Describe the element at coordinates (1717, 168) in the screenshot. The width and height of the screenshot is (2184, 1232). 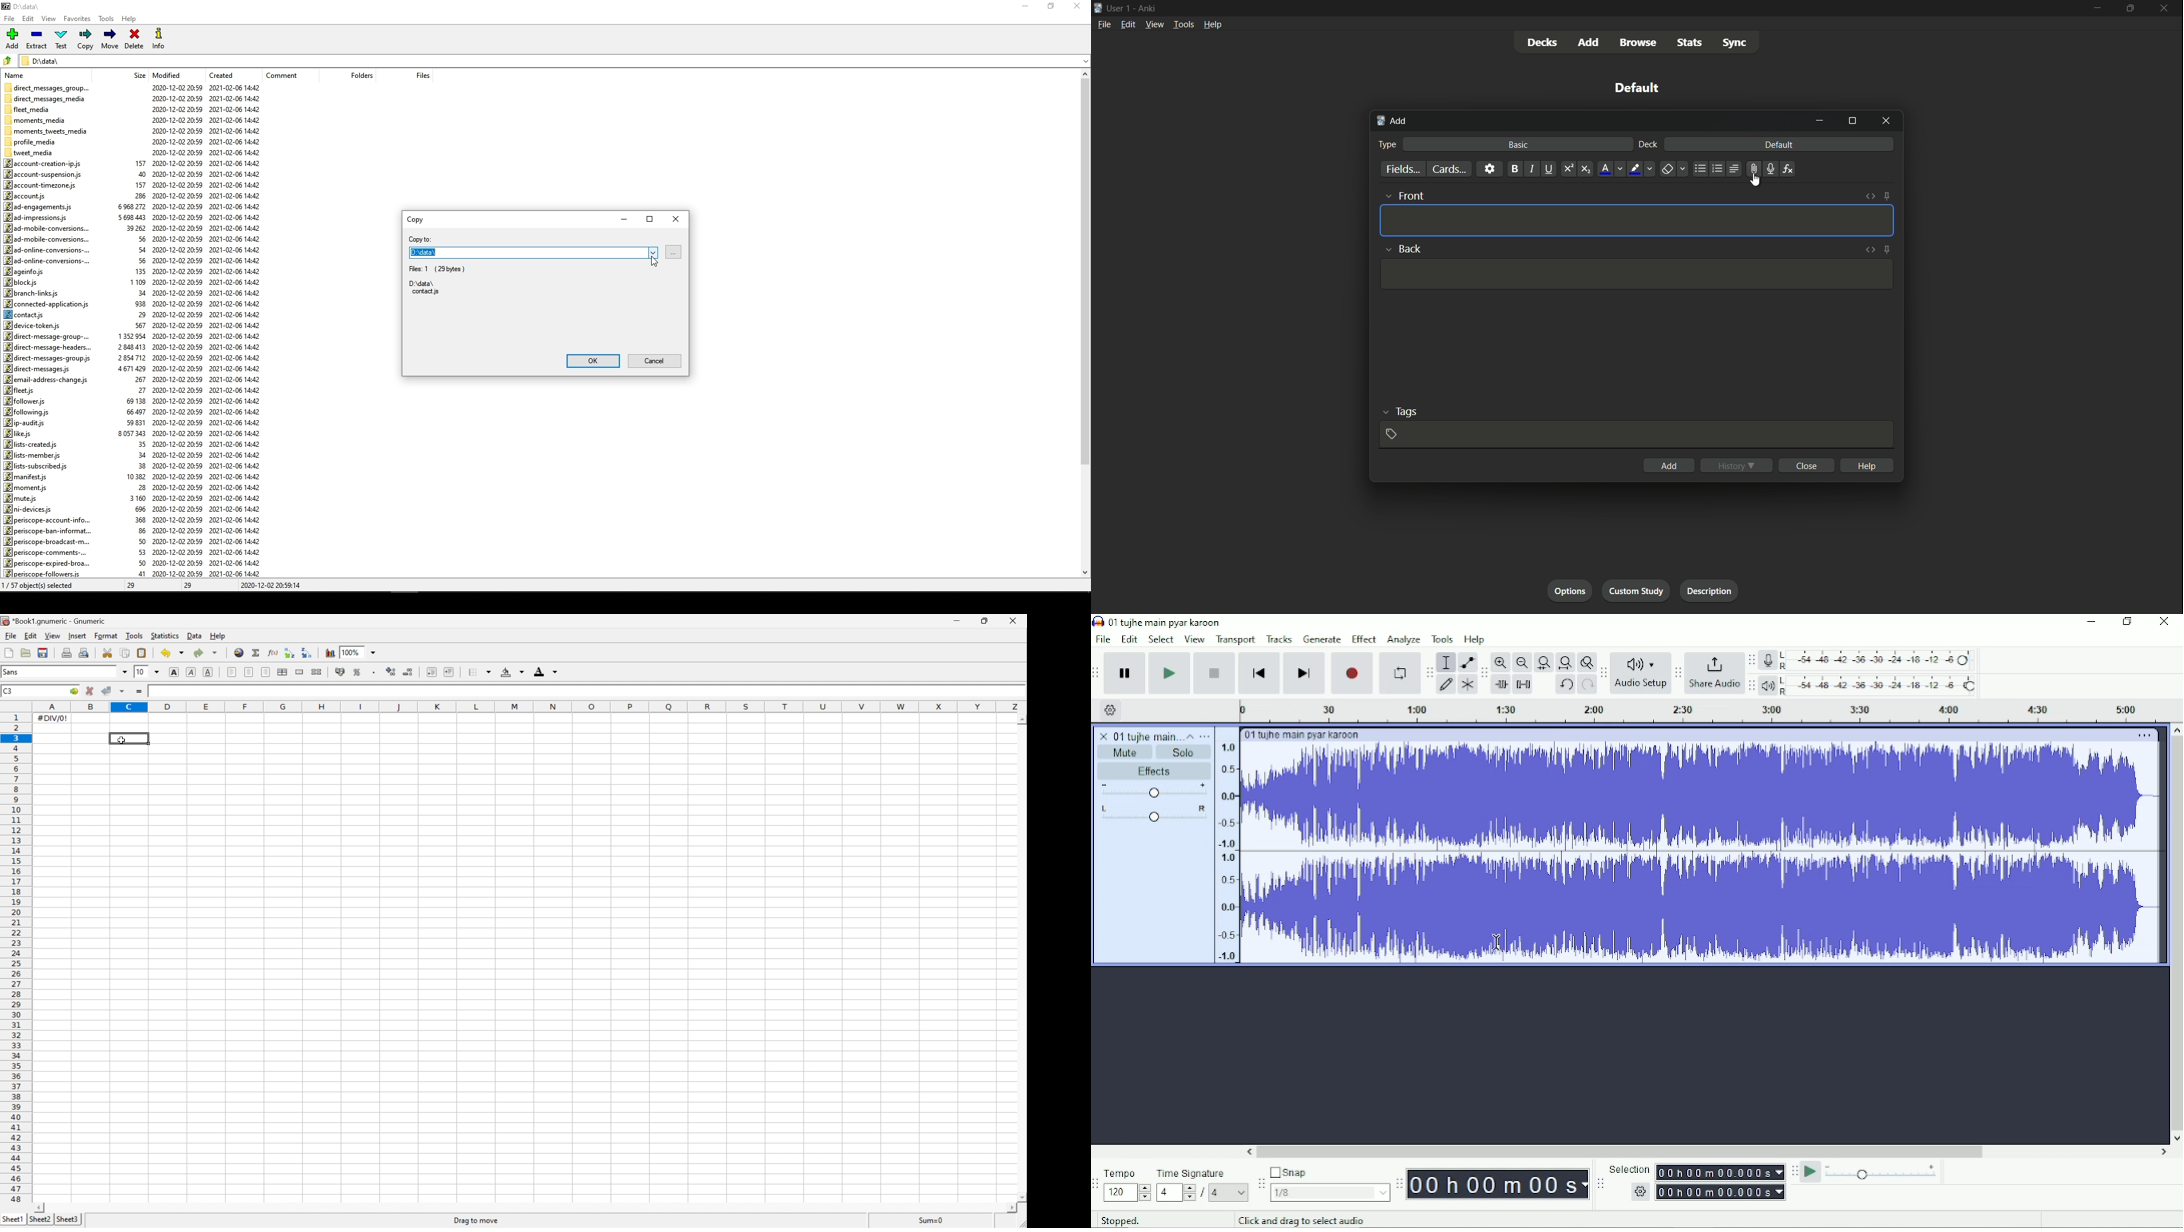
I see `ordered list` at that location.